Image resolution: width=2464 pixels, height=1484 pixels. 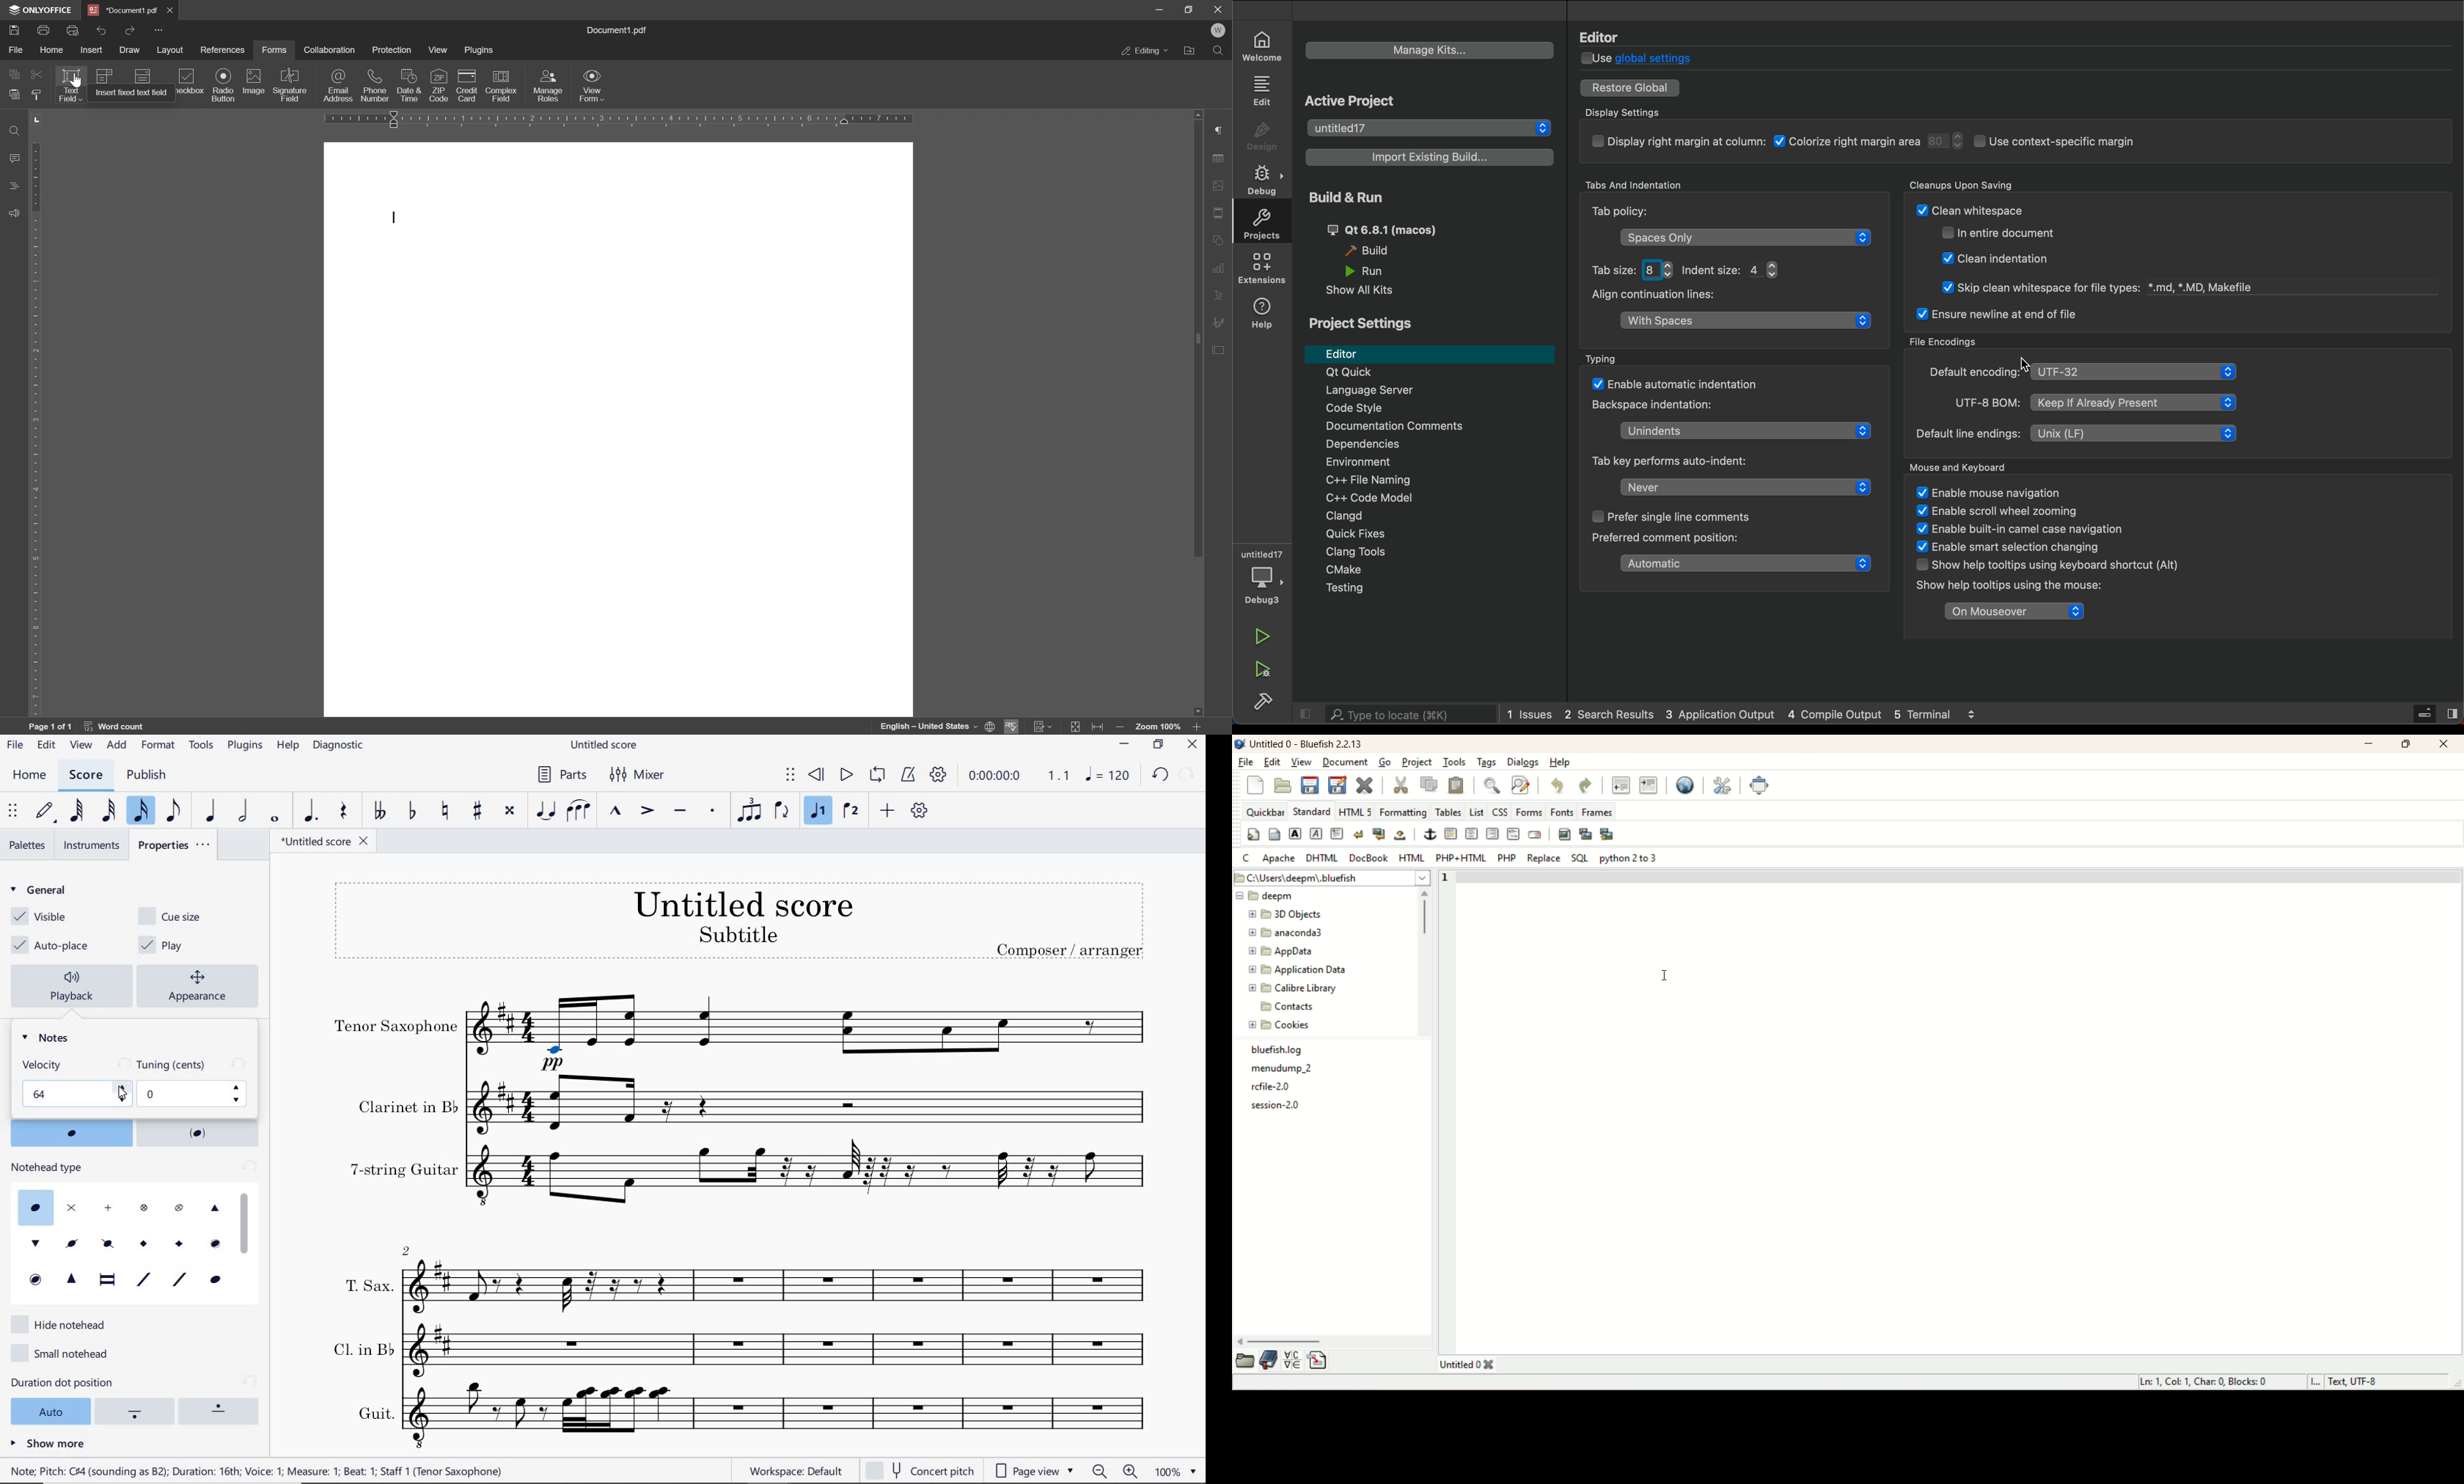 I want to click on CSS, so click(x=1501, y=812).